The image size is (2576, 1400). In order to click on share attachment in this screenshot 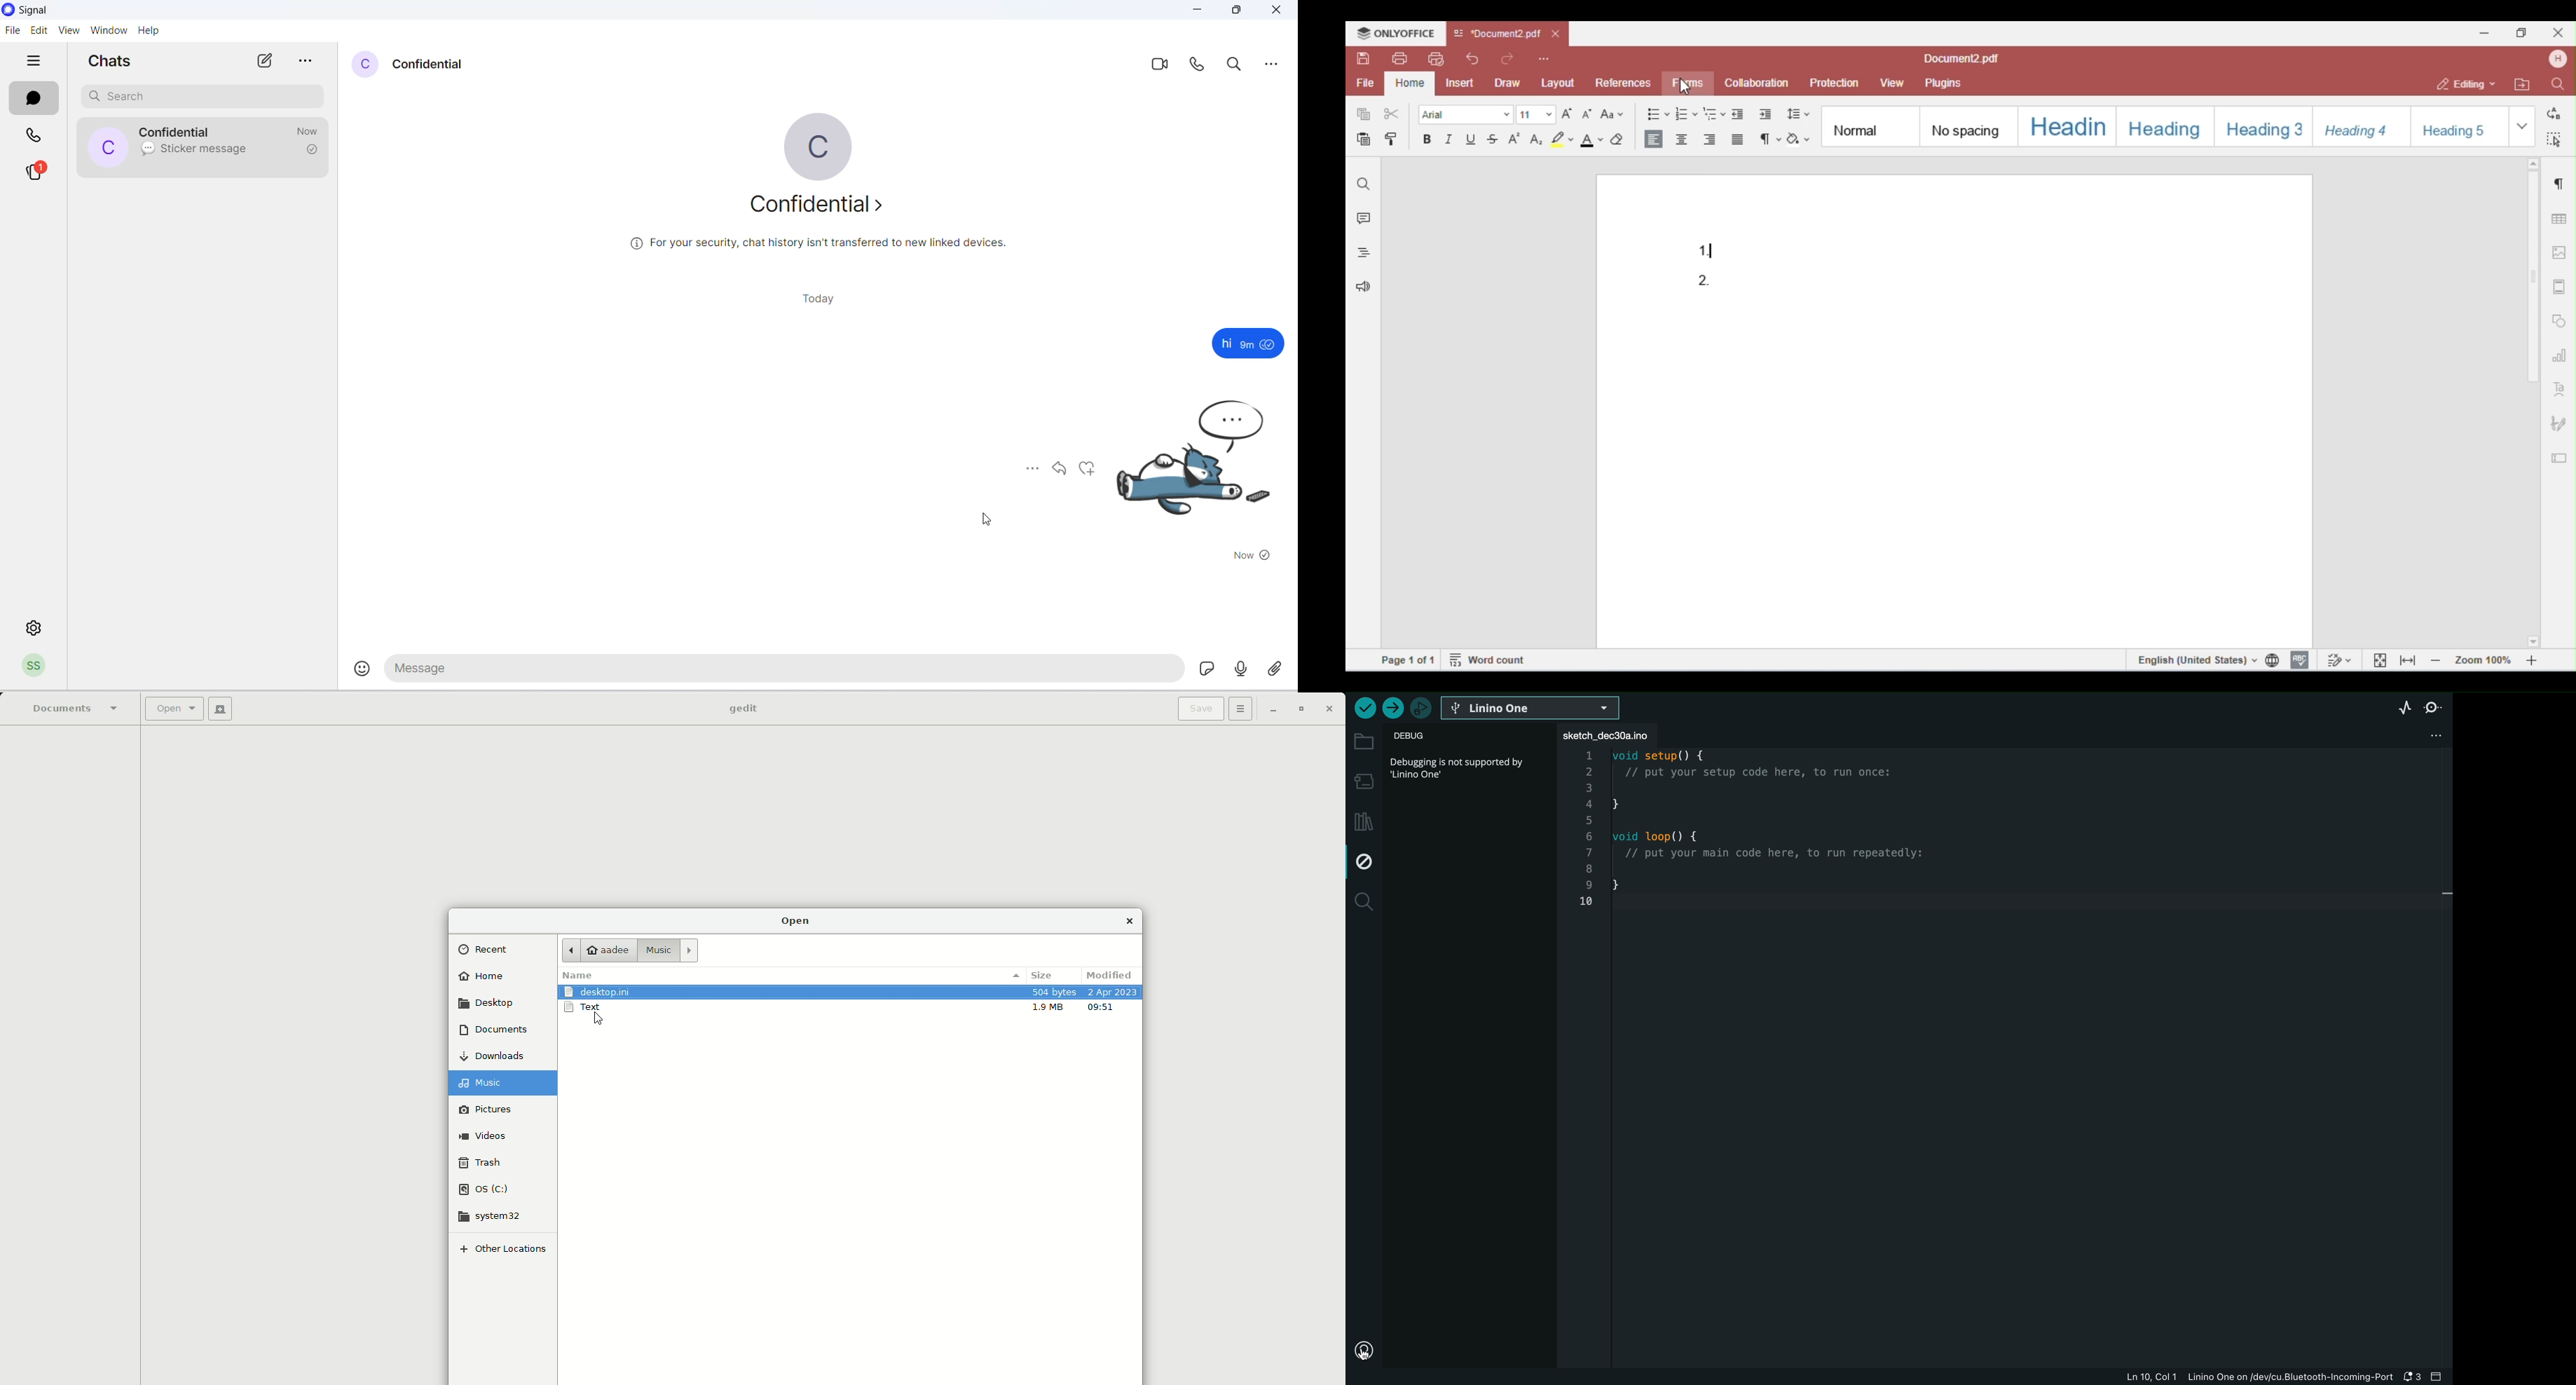, I will do `click(1279, 667)`.